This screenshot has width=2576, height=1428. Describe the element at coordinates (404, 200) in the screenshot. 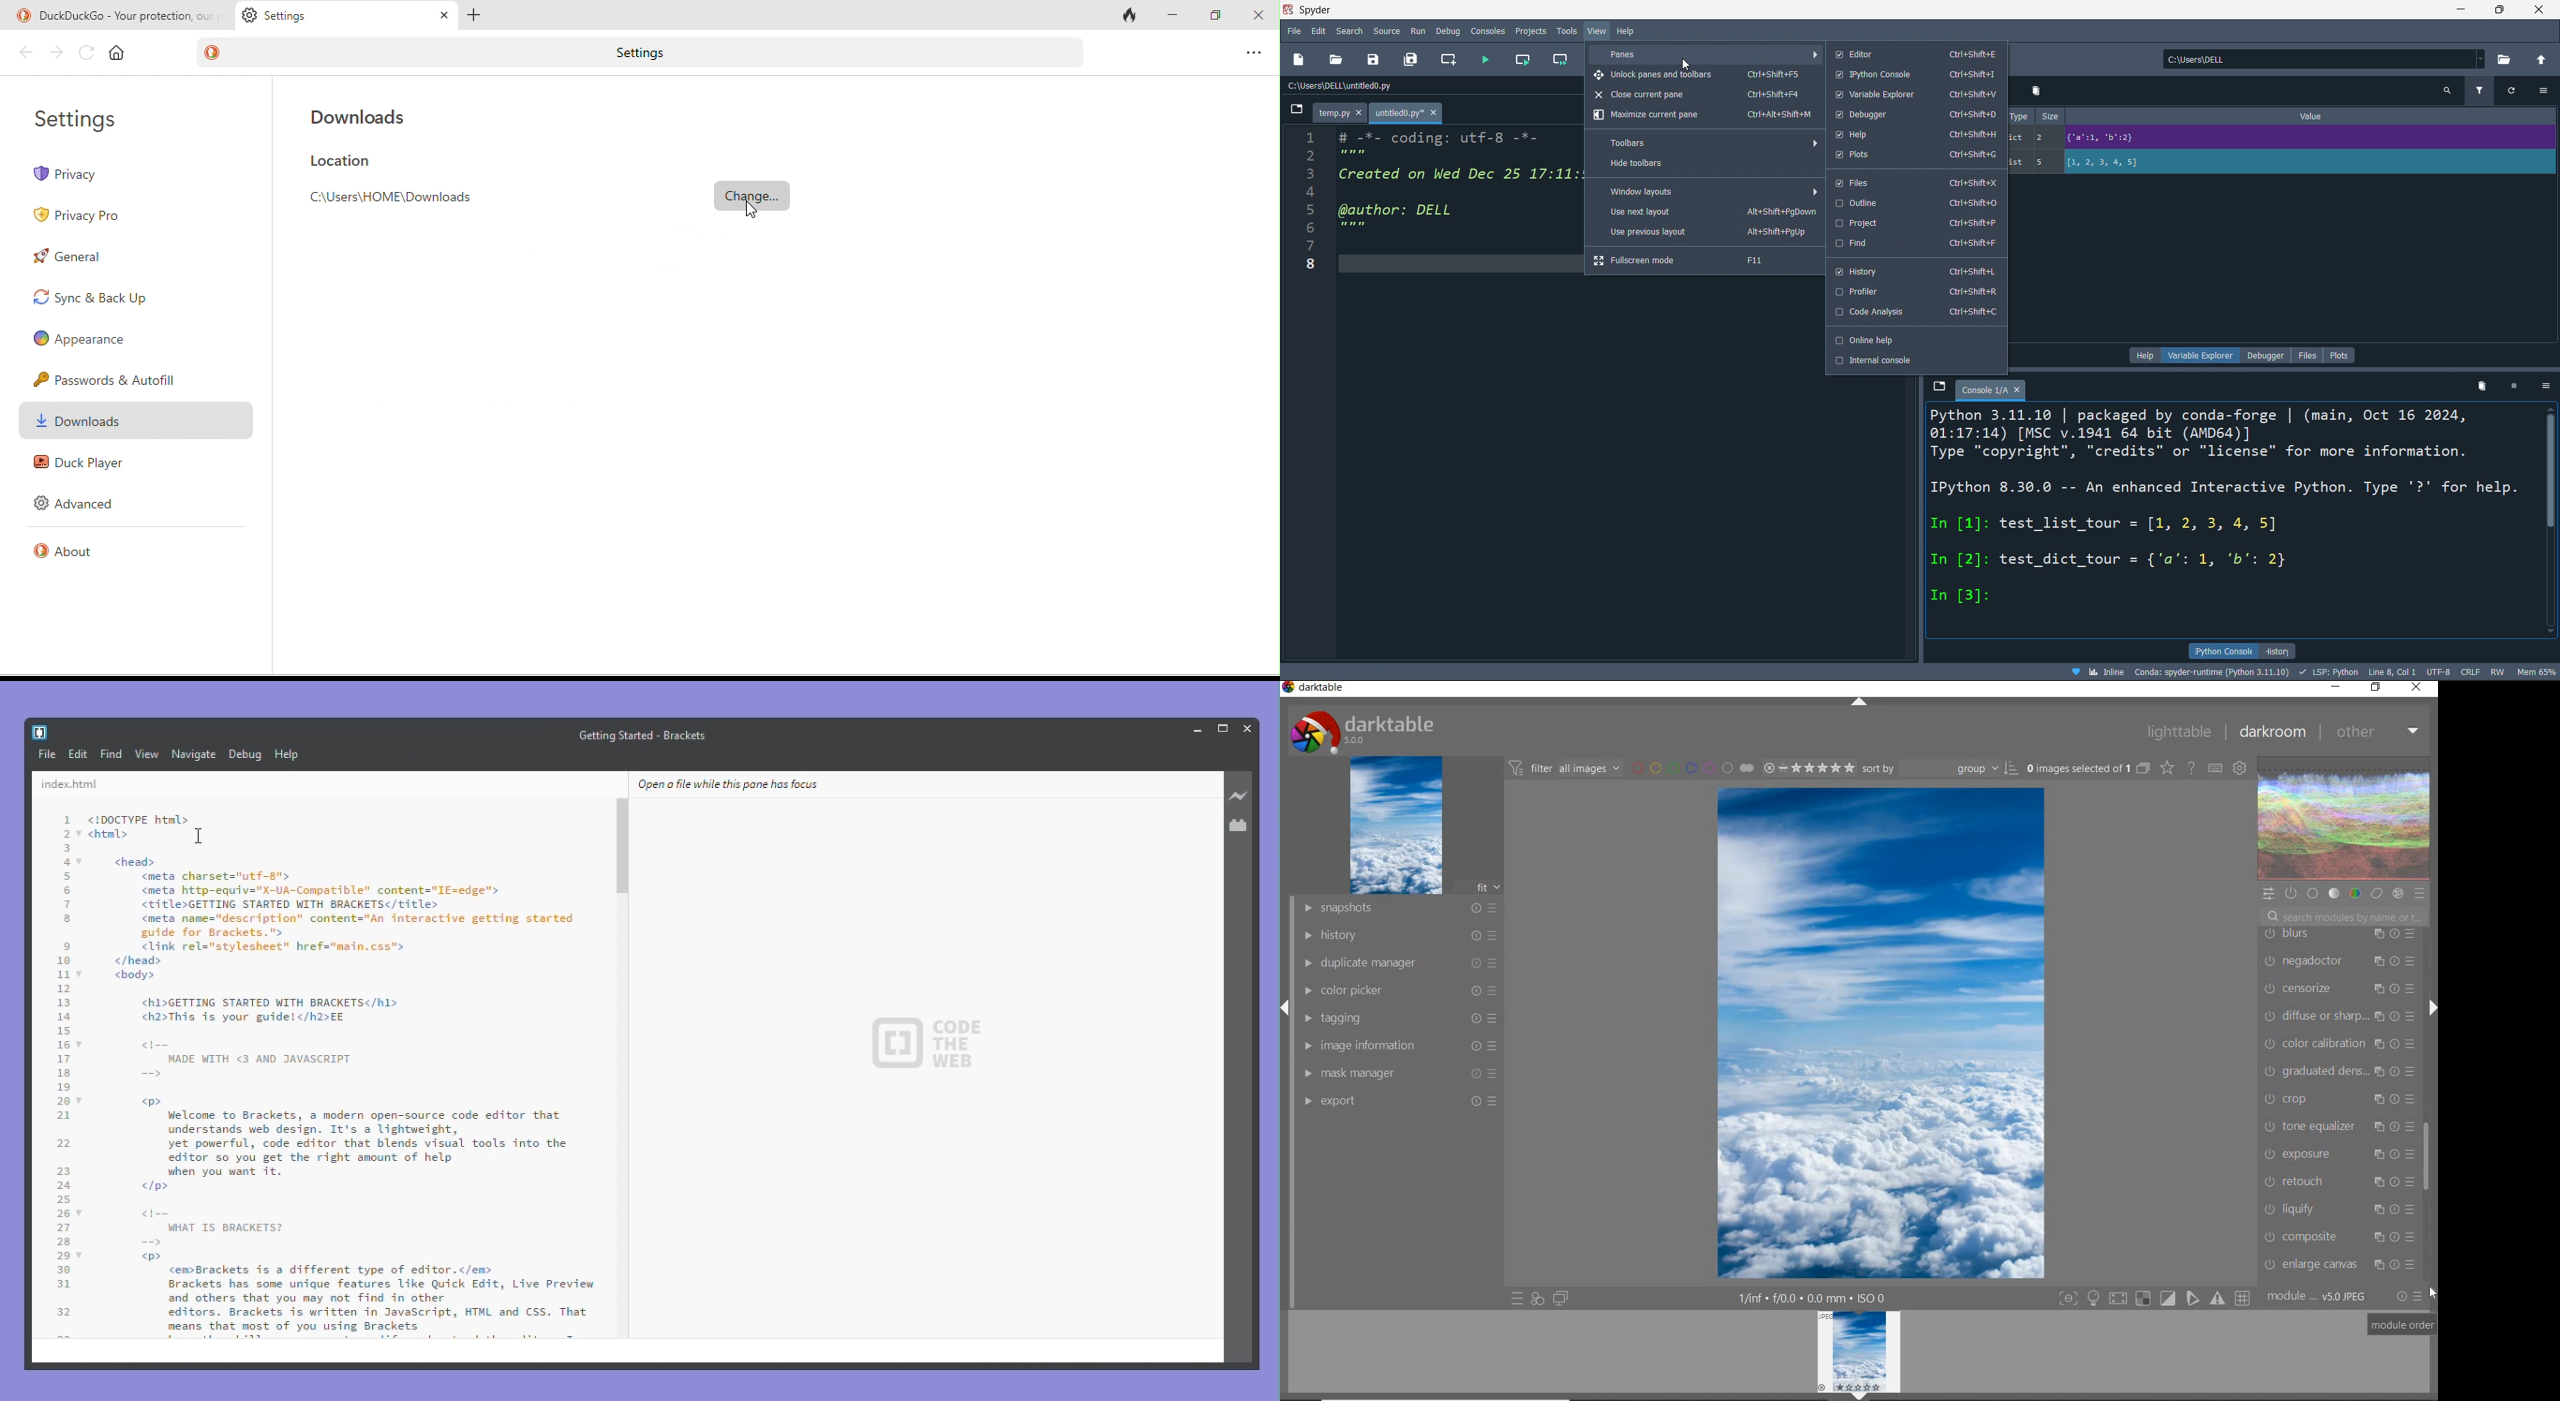

I see `c\users\home\downloads` at that location.